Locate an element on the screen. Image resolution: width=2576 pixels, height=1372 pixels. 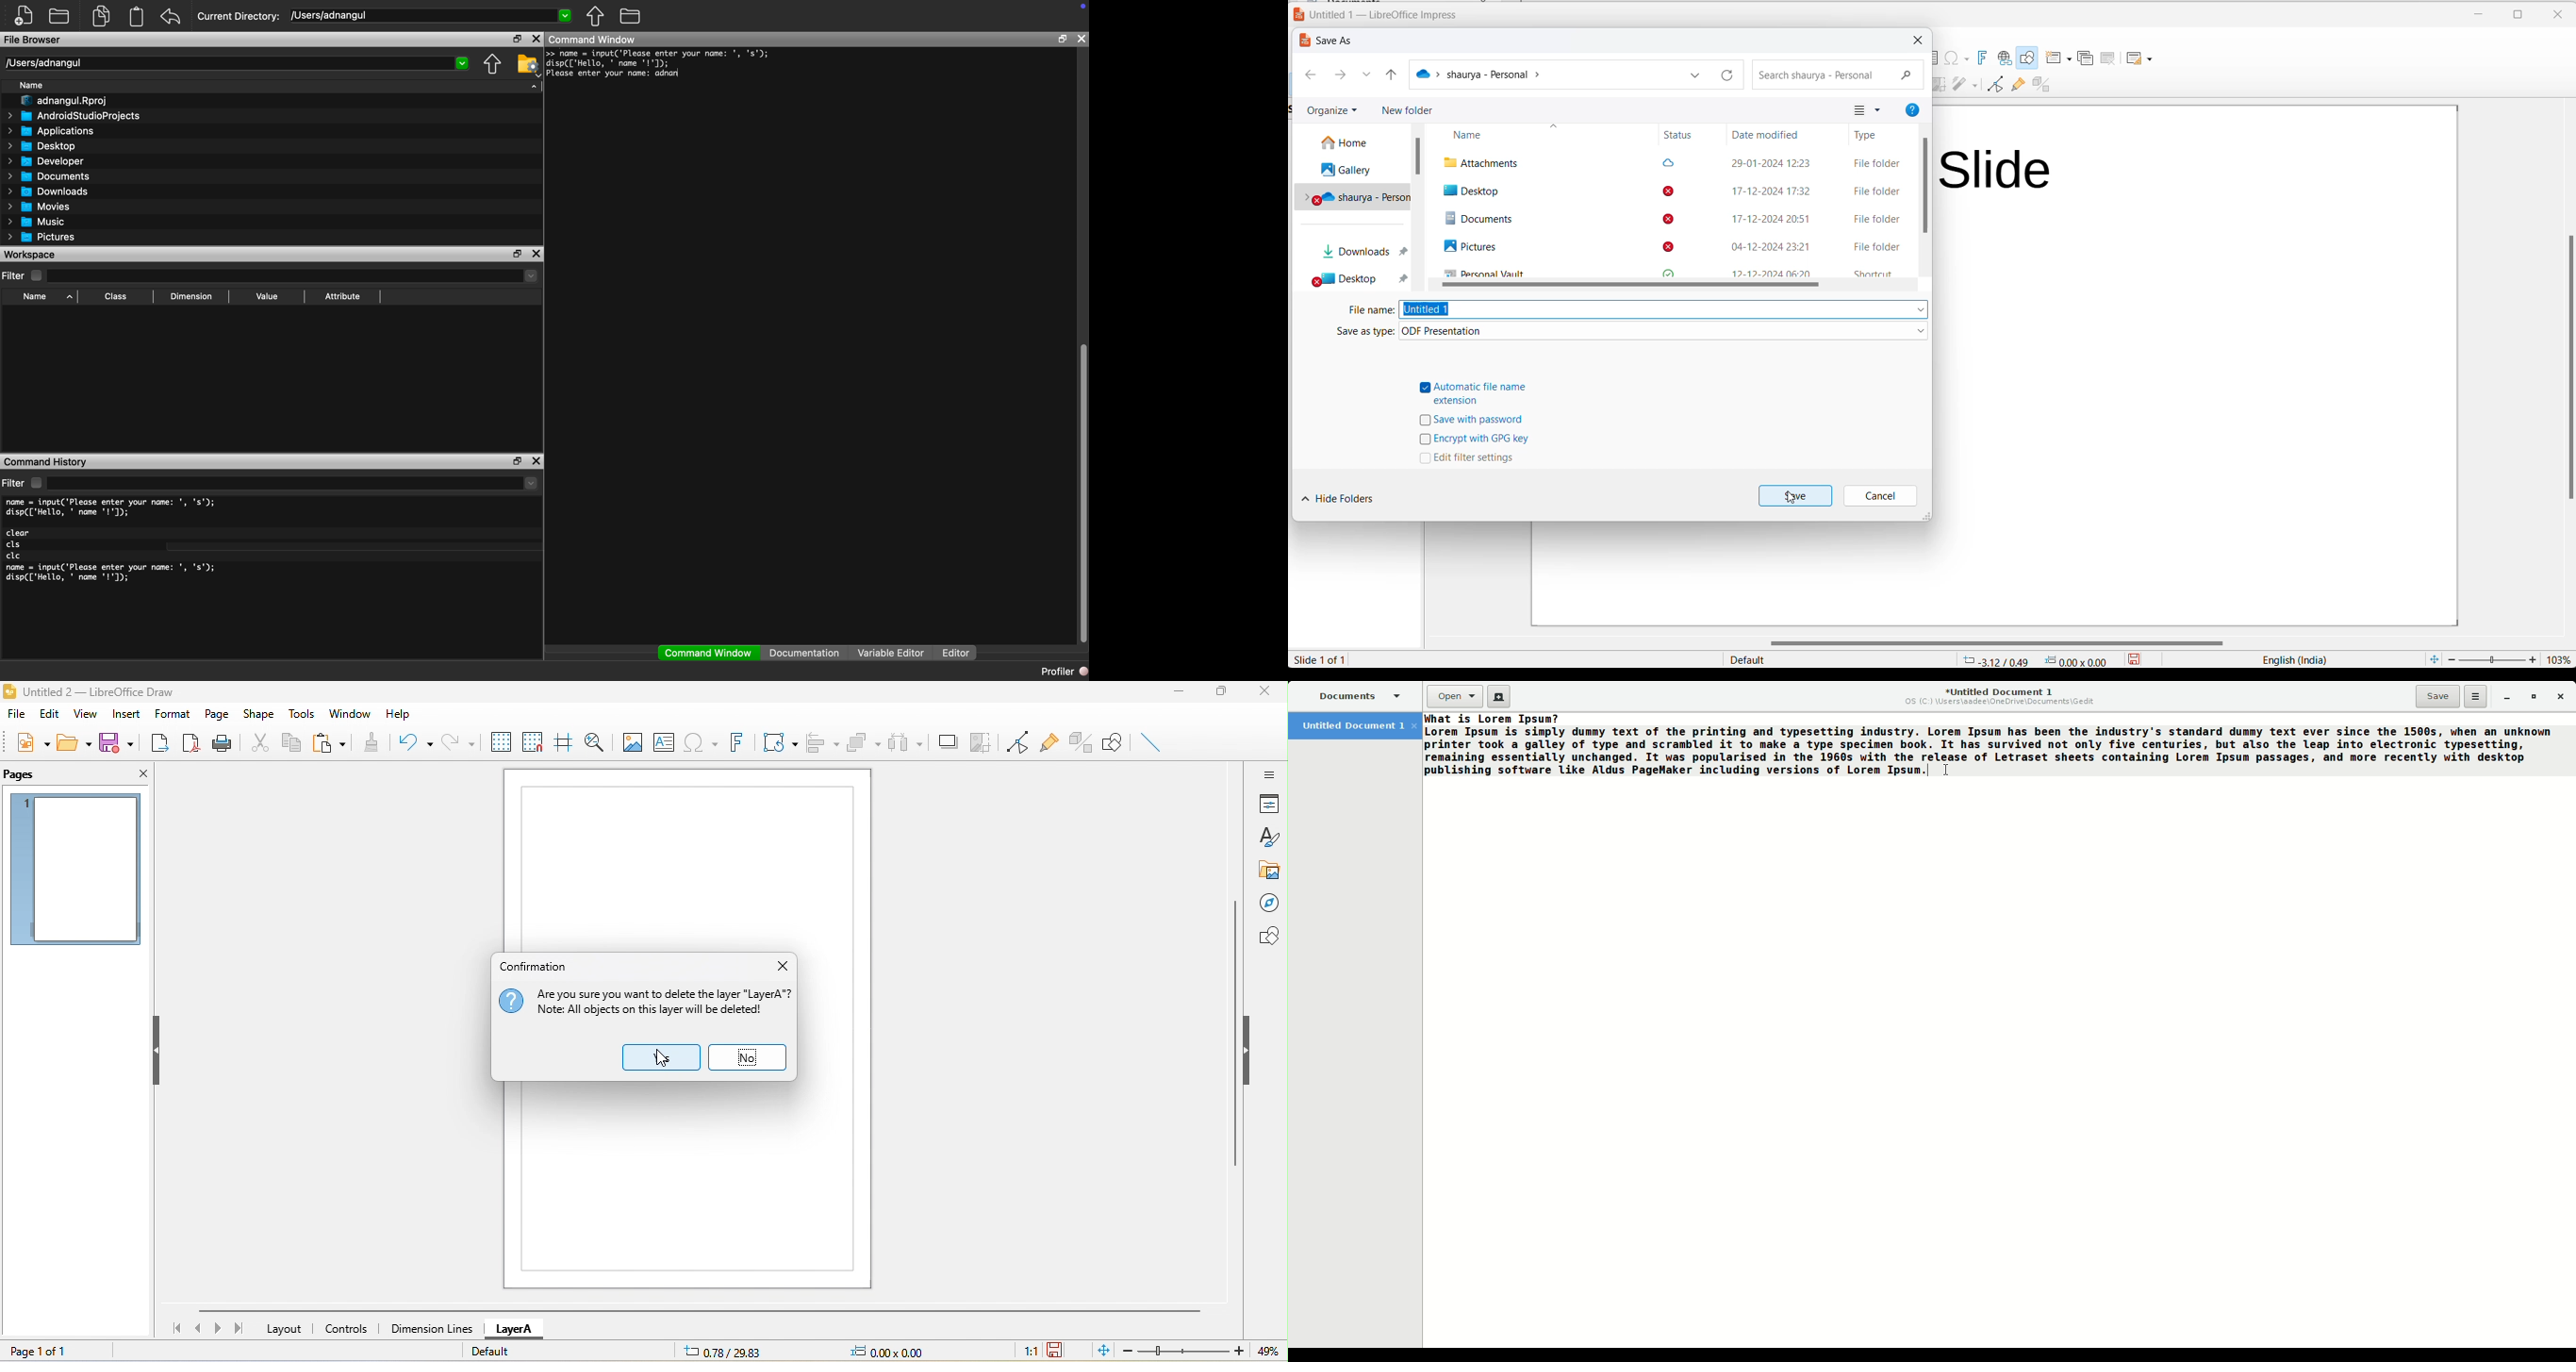
file name text box is located at coordinates (1664, 310).